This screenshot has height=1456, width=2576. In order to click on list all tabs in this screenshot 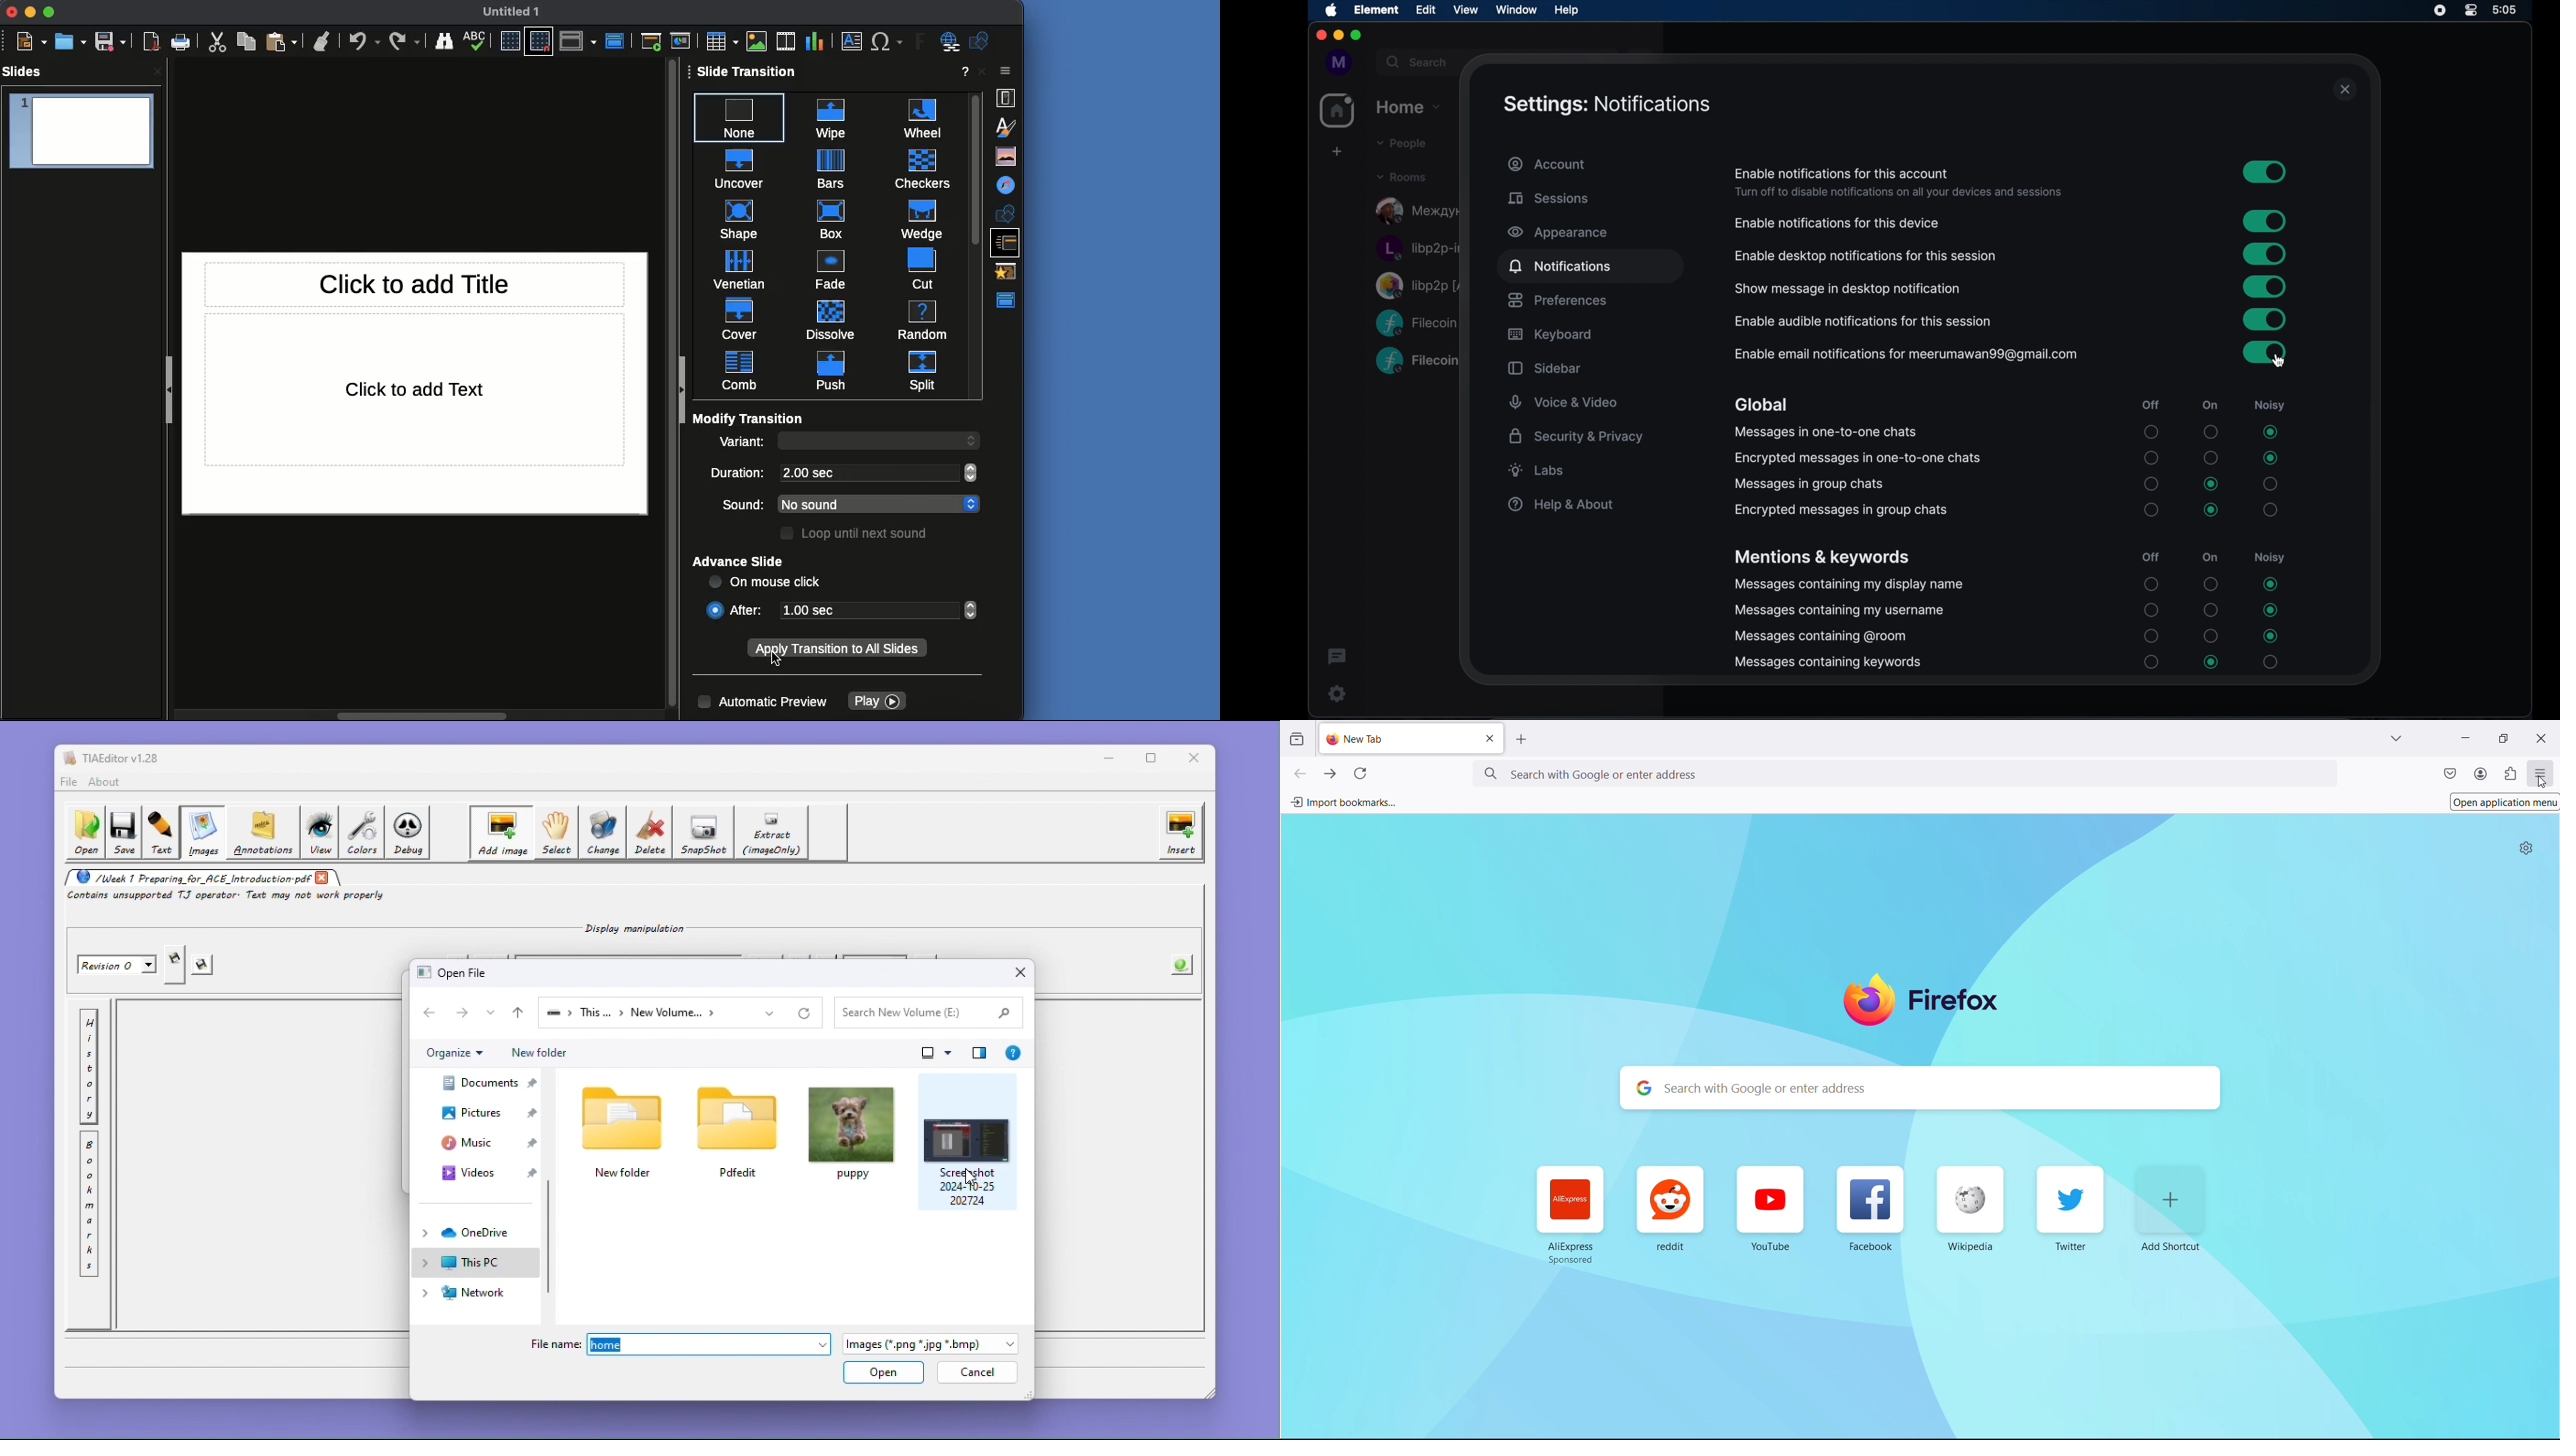, I will do `click(2396, 737)`.